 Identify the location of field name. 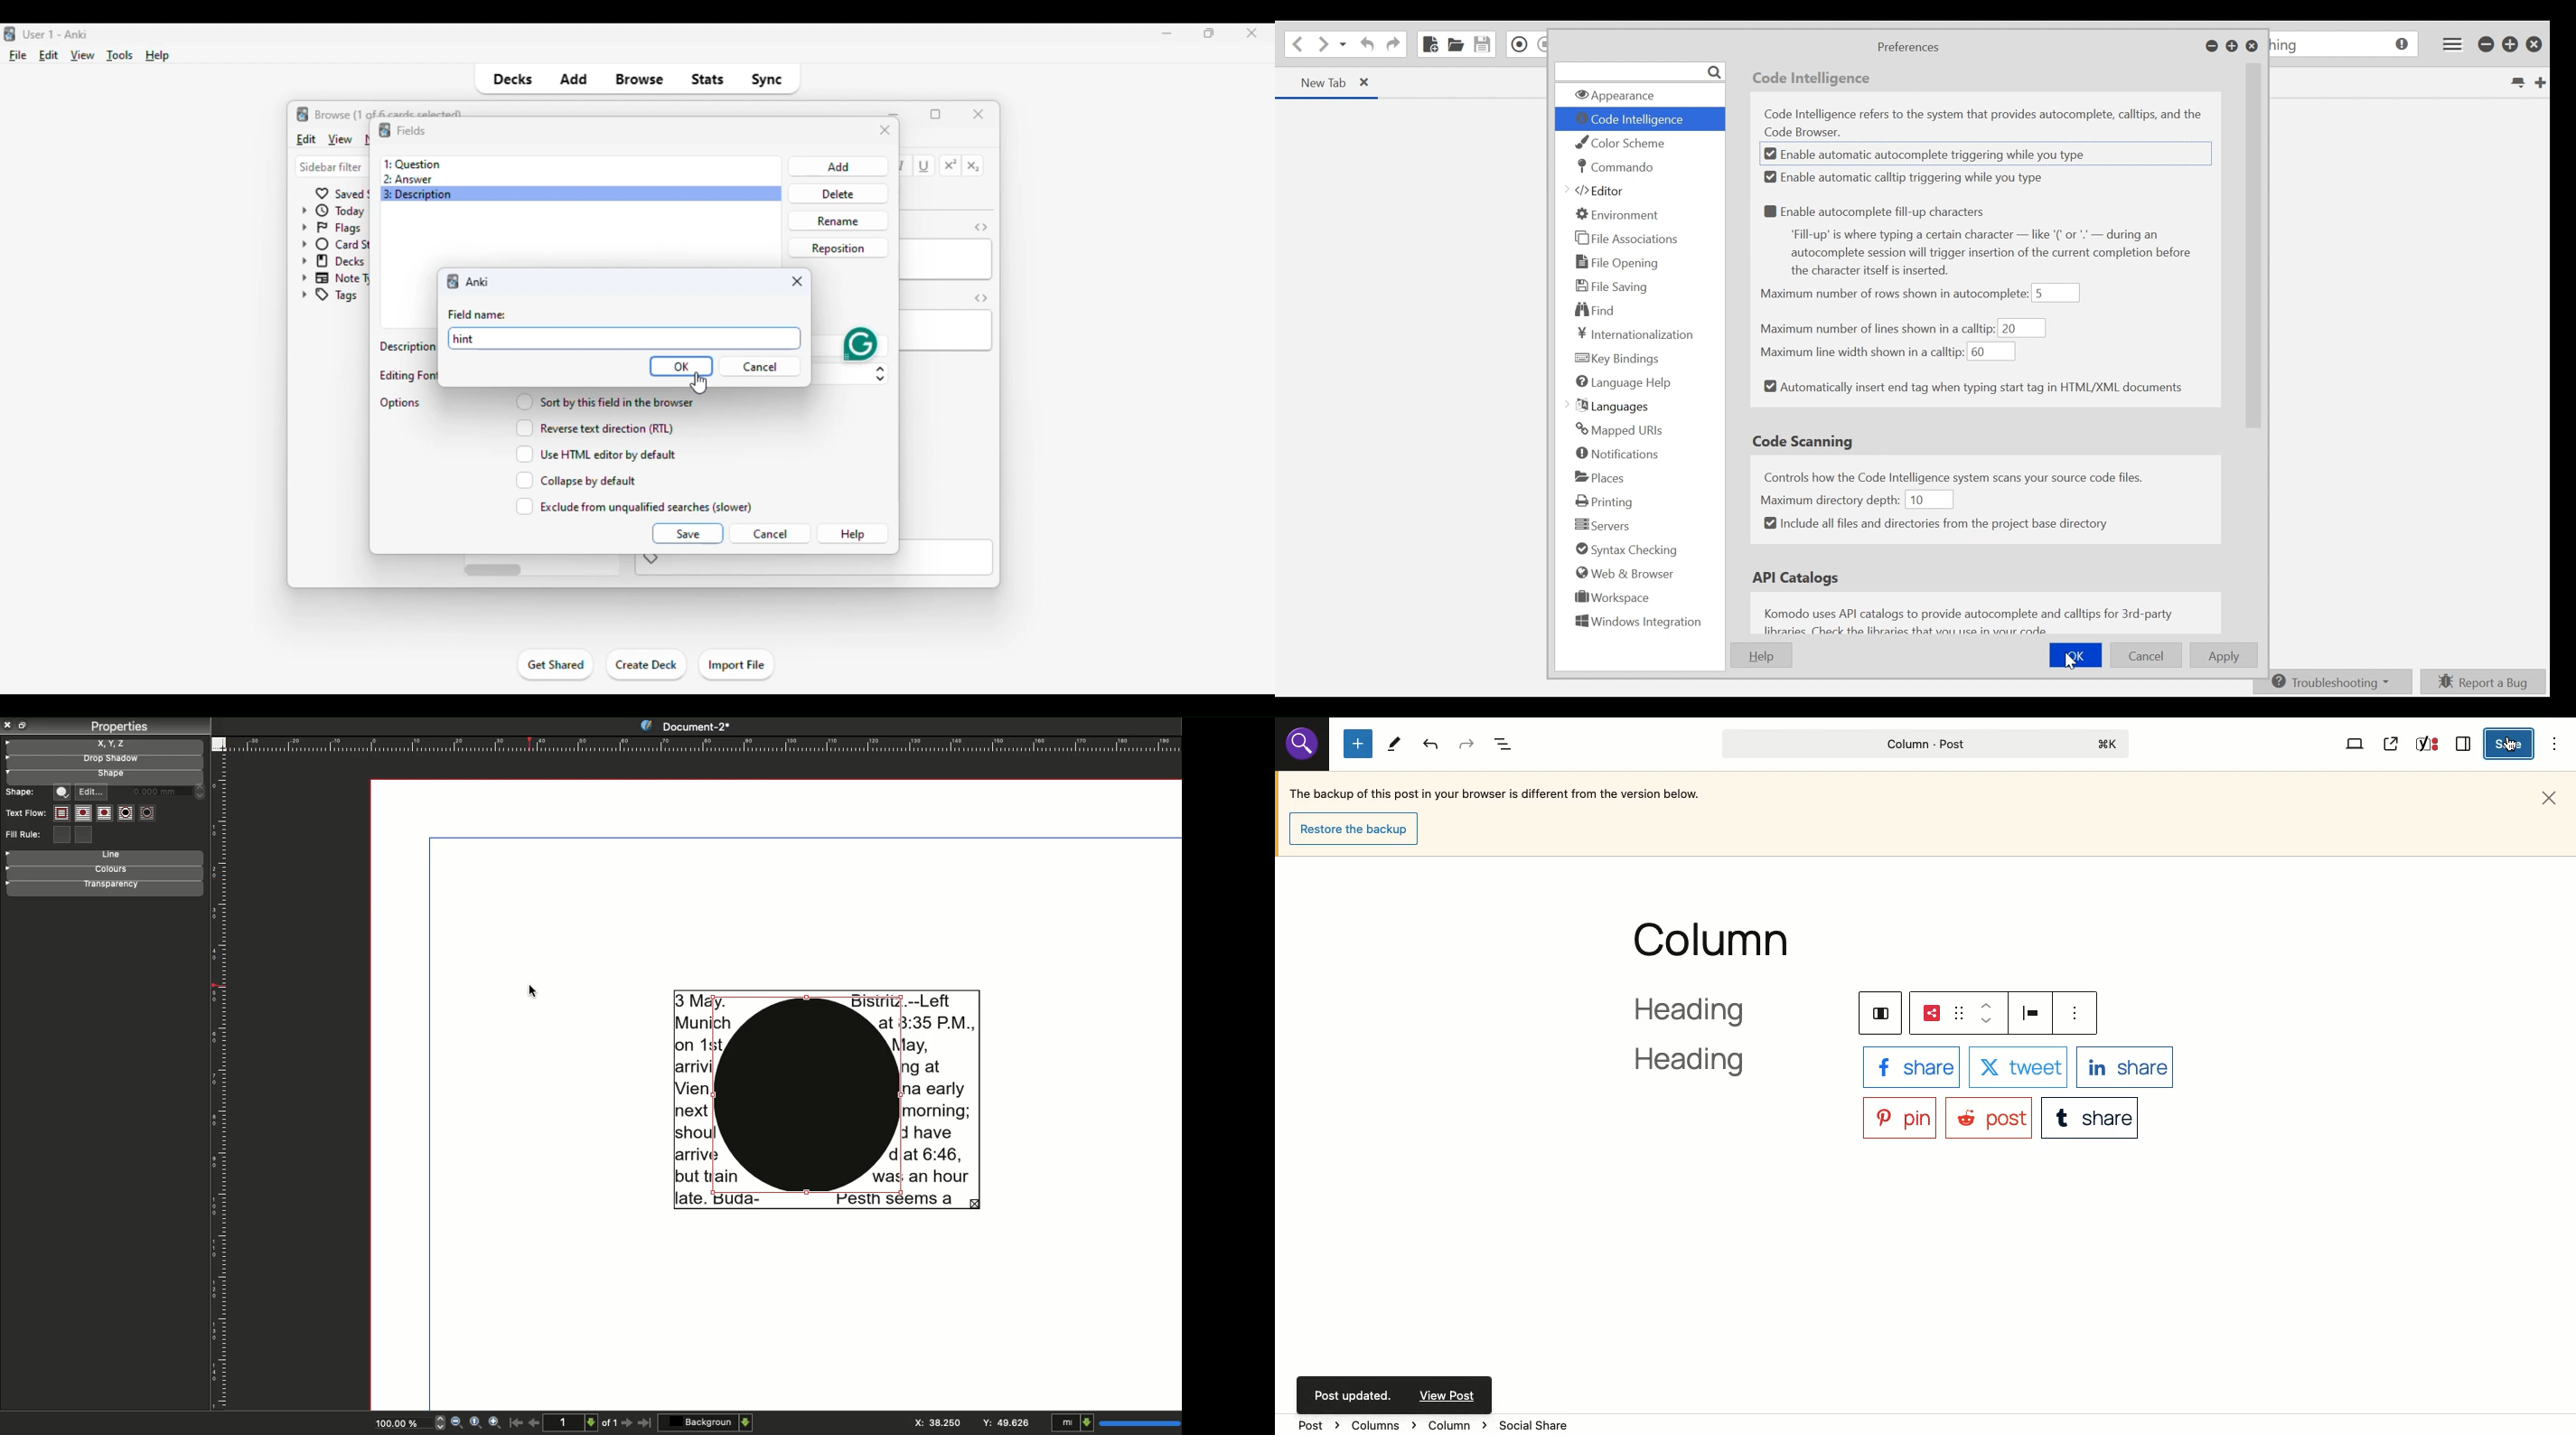
(477, 315).